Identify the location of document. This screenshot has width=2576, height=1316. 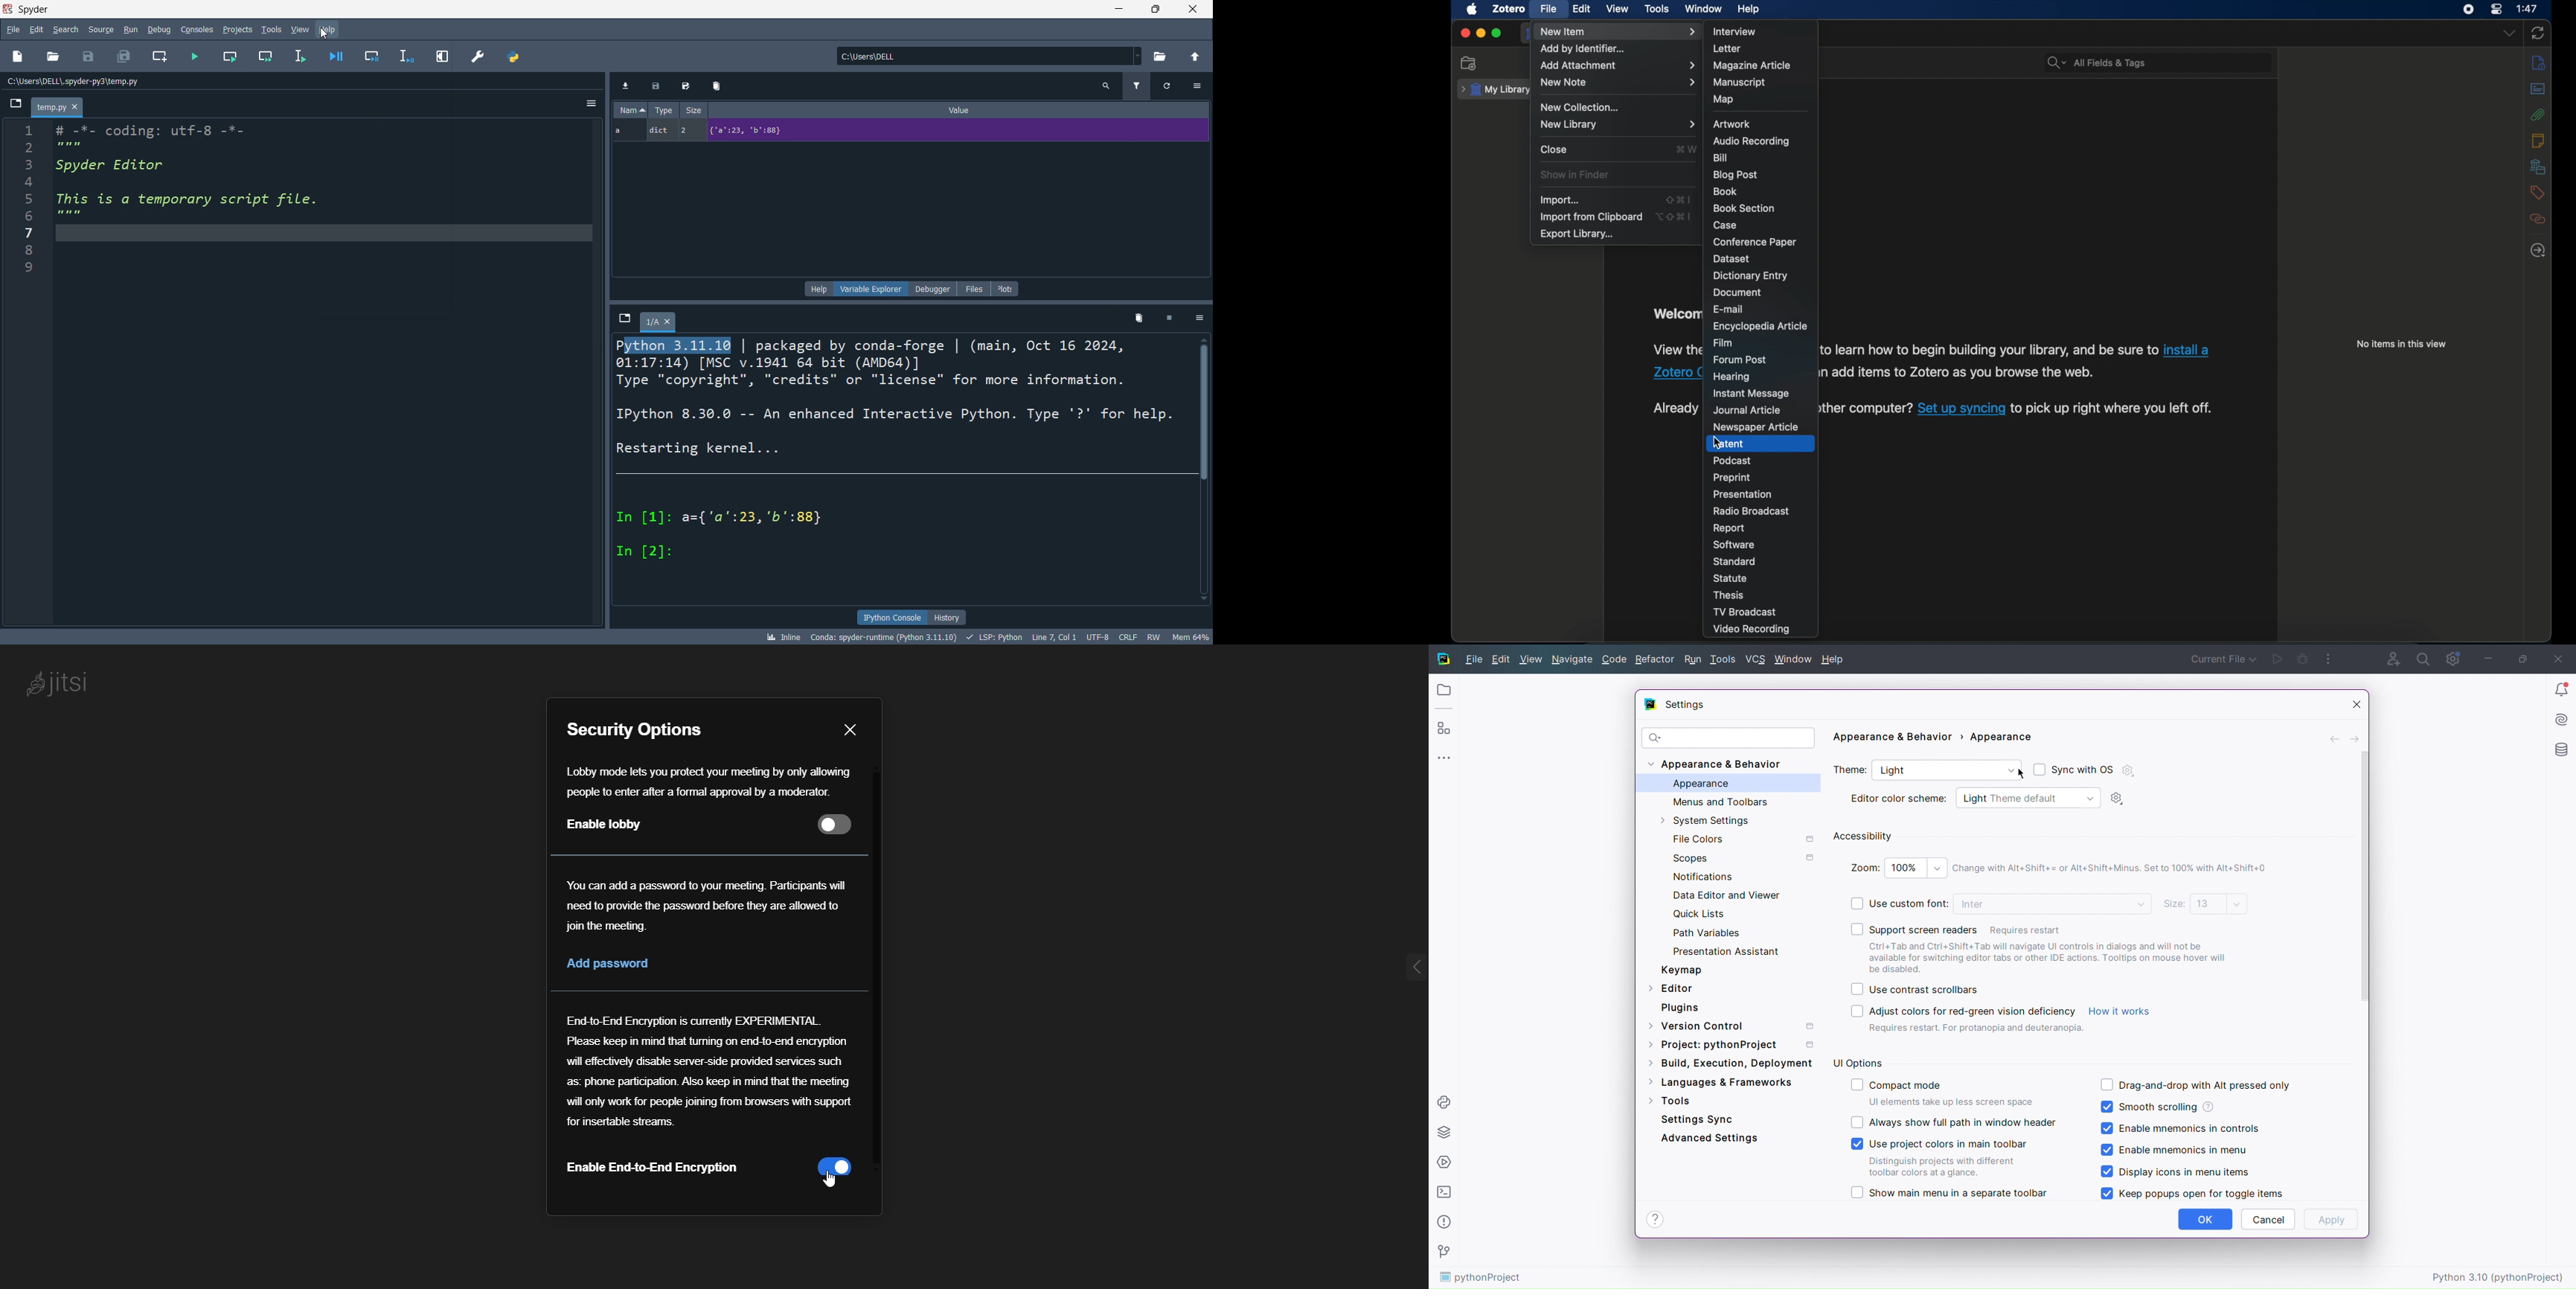
(1739, 293).